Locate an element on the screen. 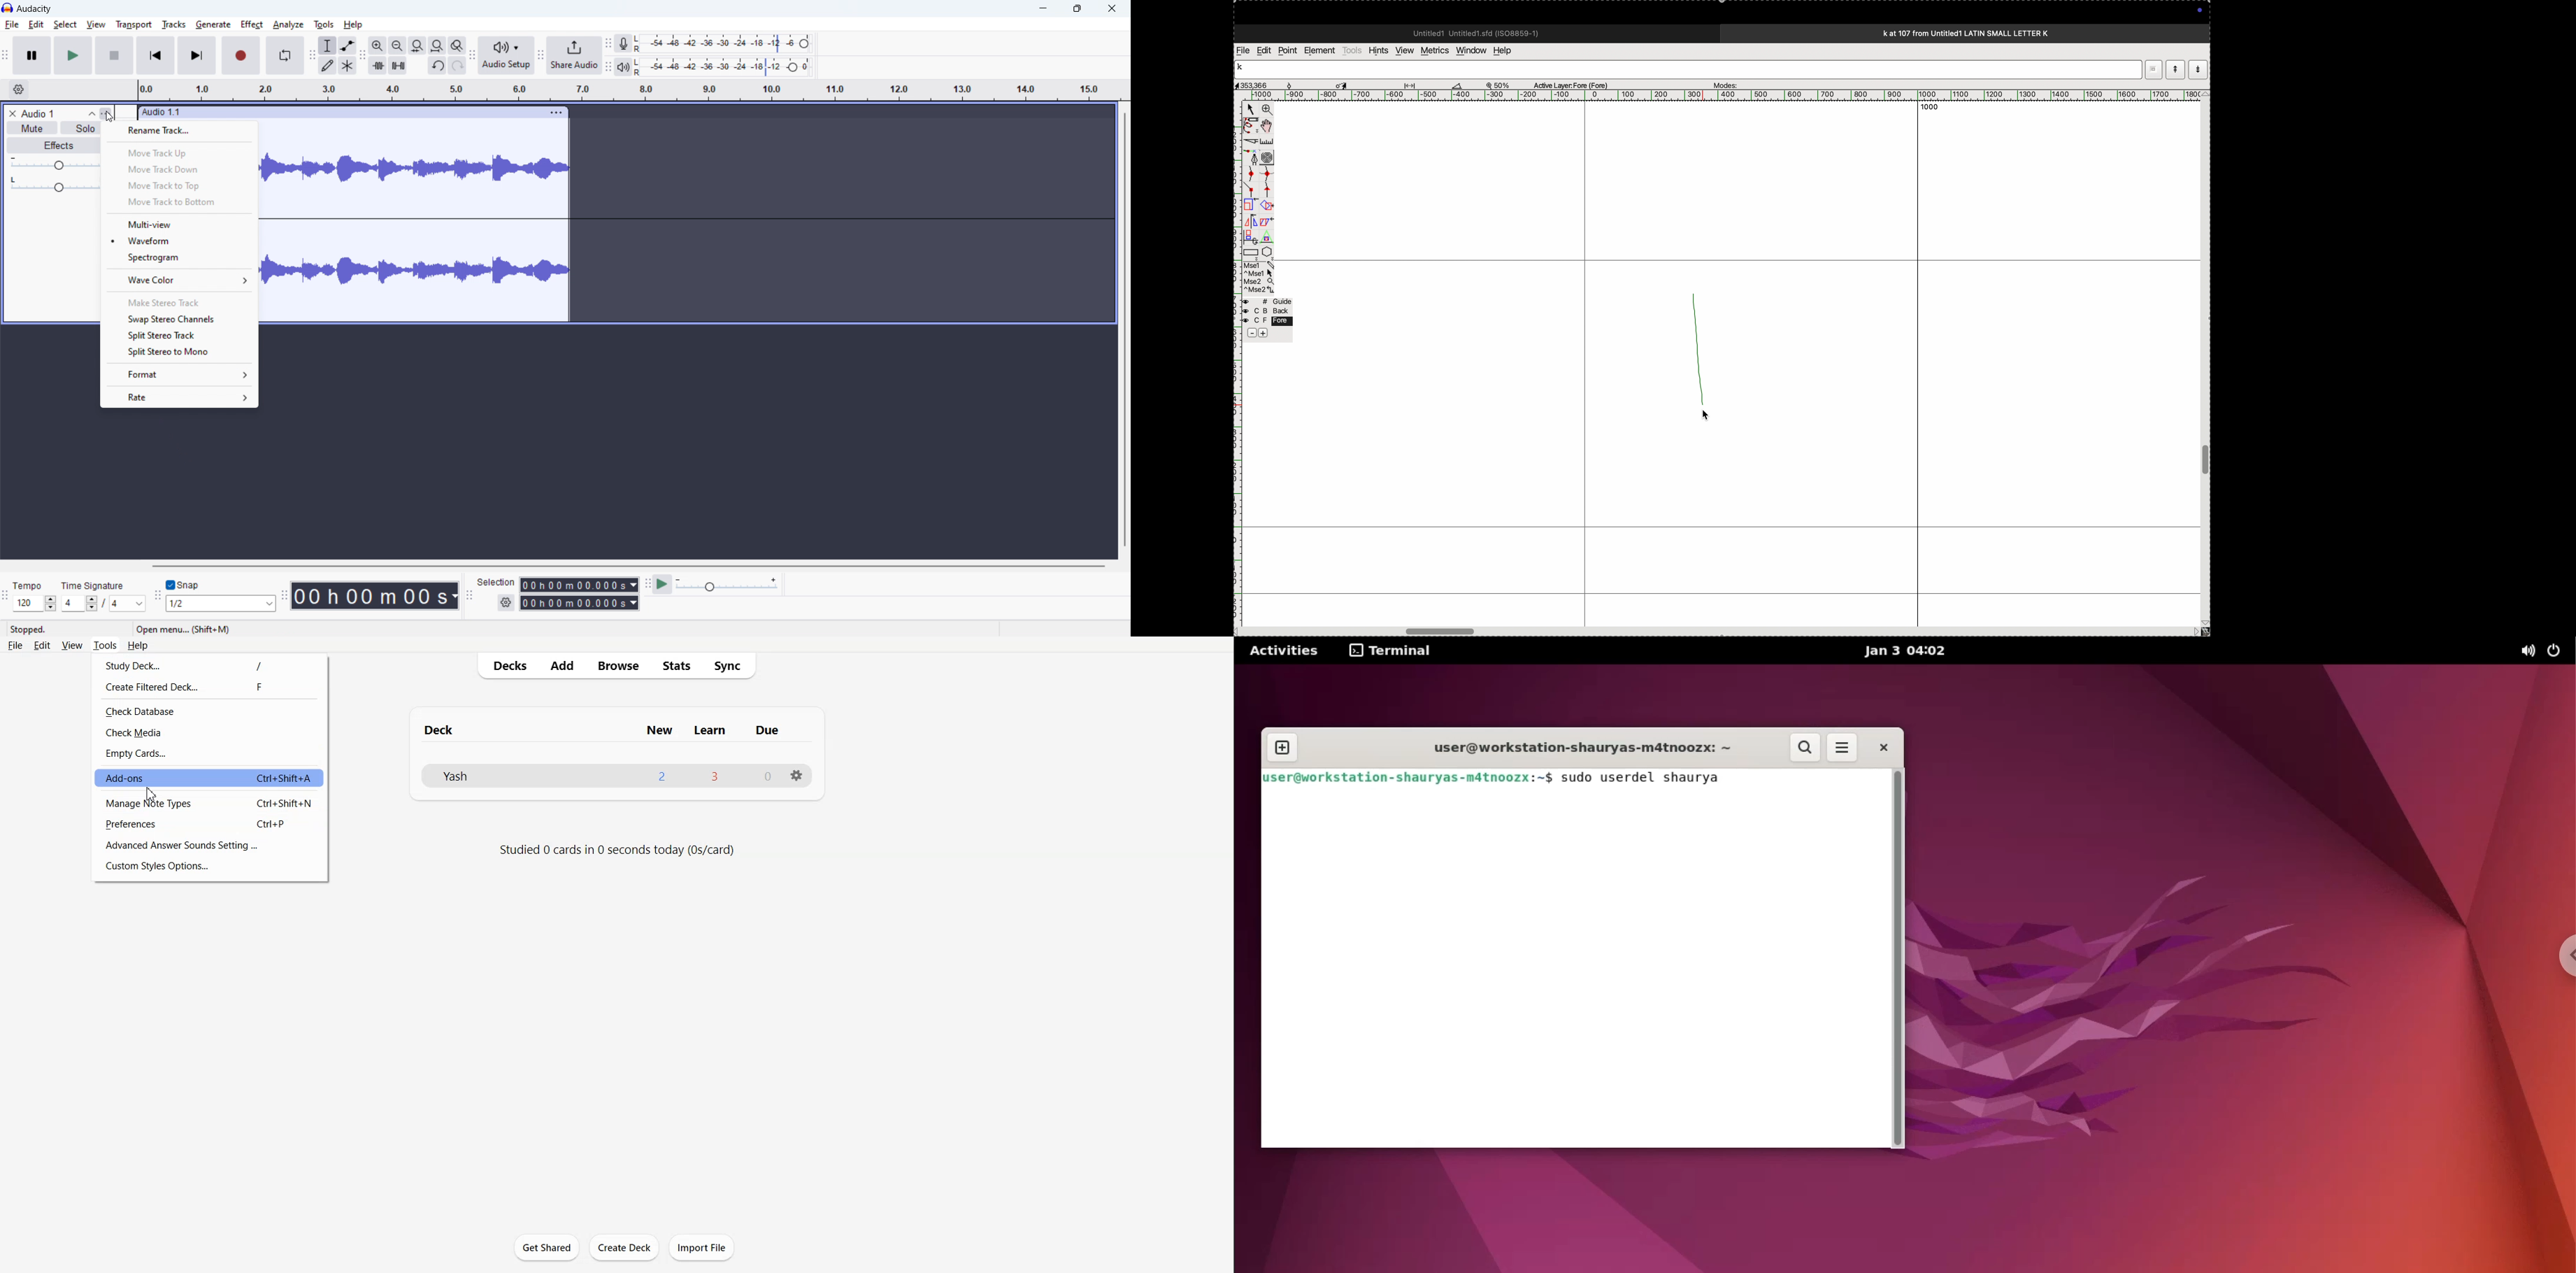 This screenshot has height=1288, width=2576. circles is located at coordinates (1270, 157).